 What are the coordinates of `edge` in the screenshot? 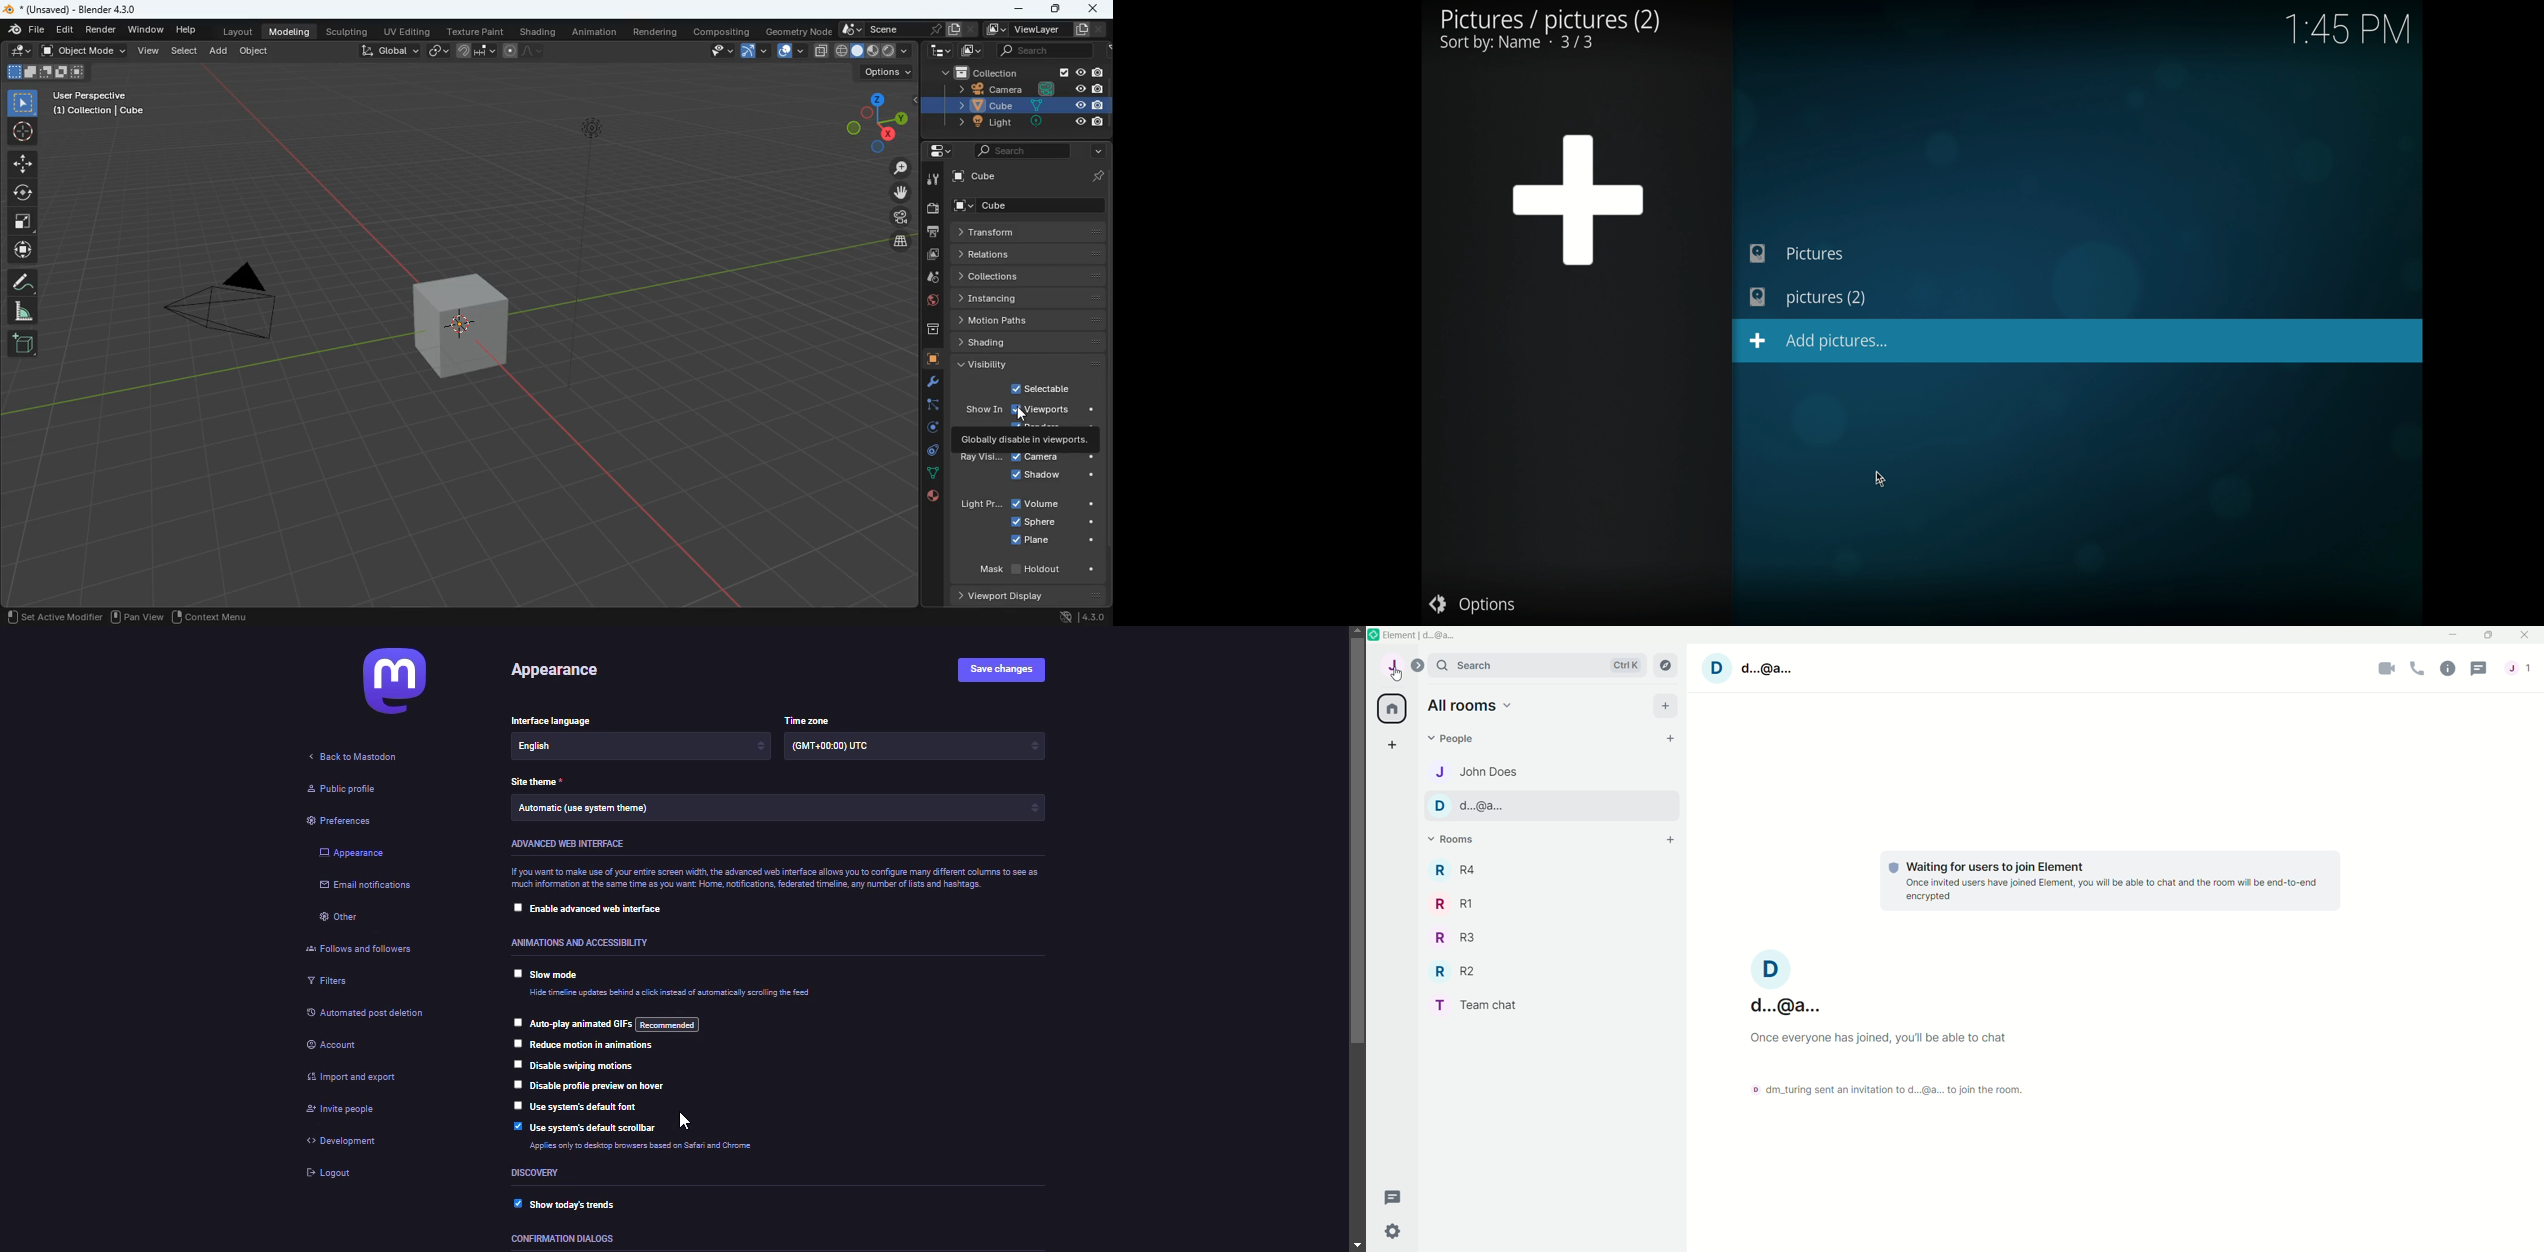 It's located at (929, 404).